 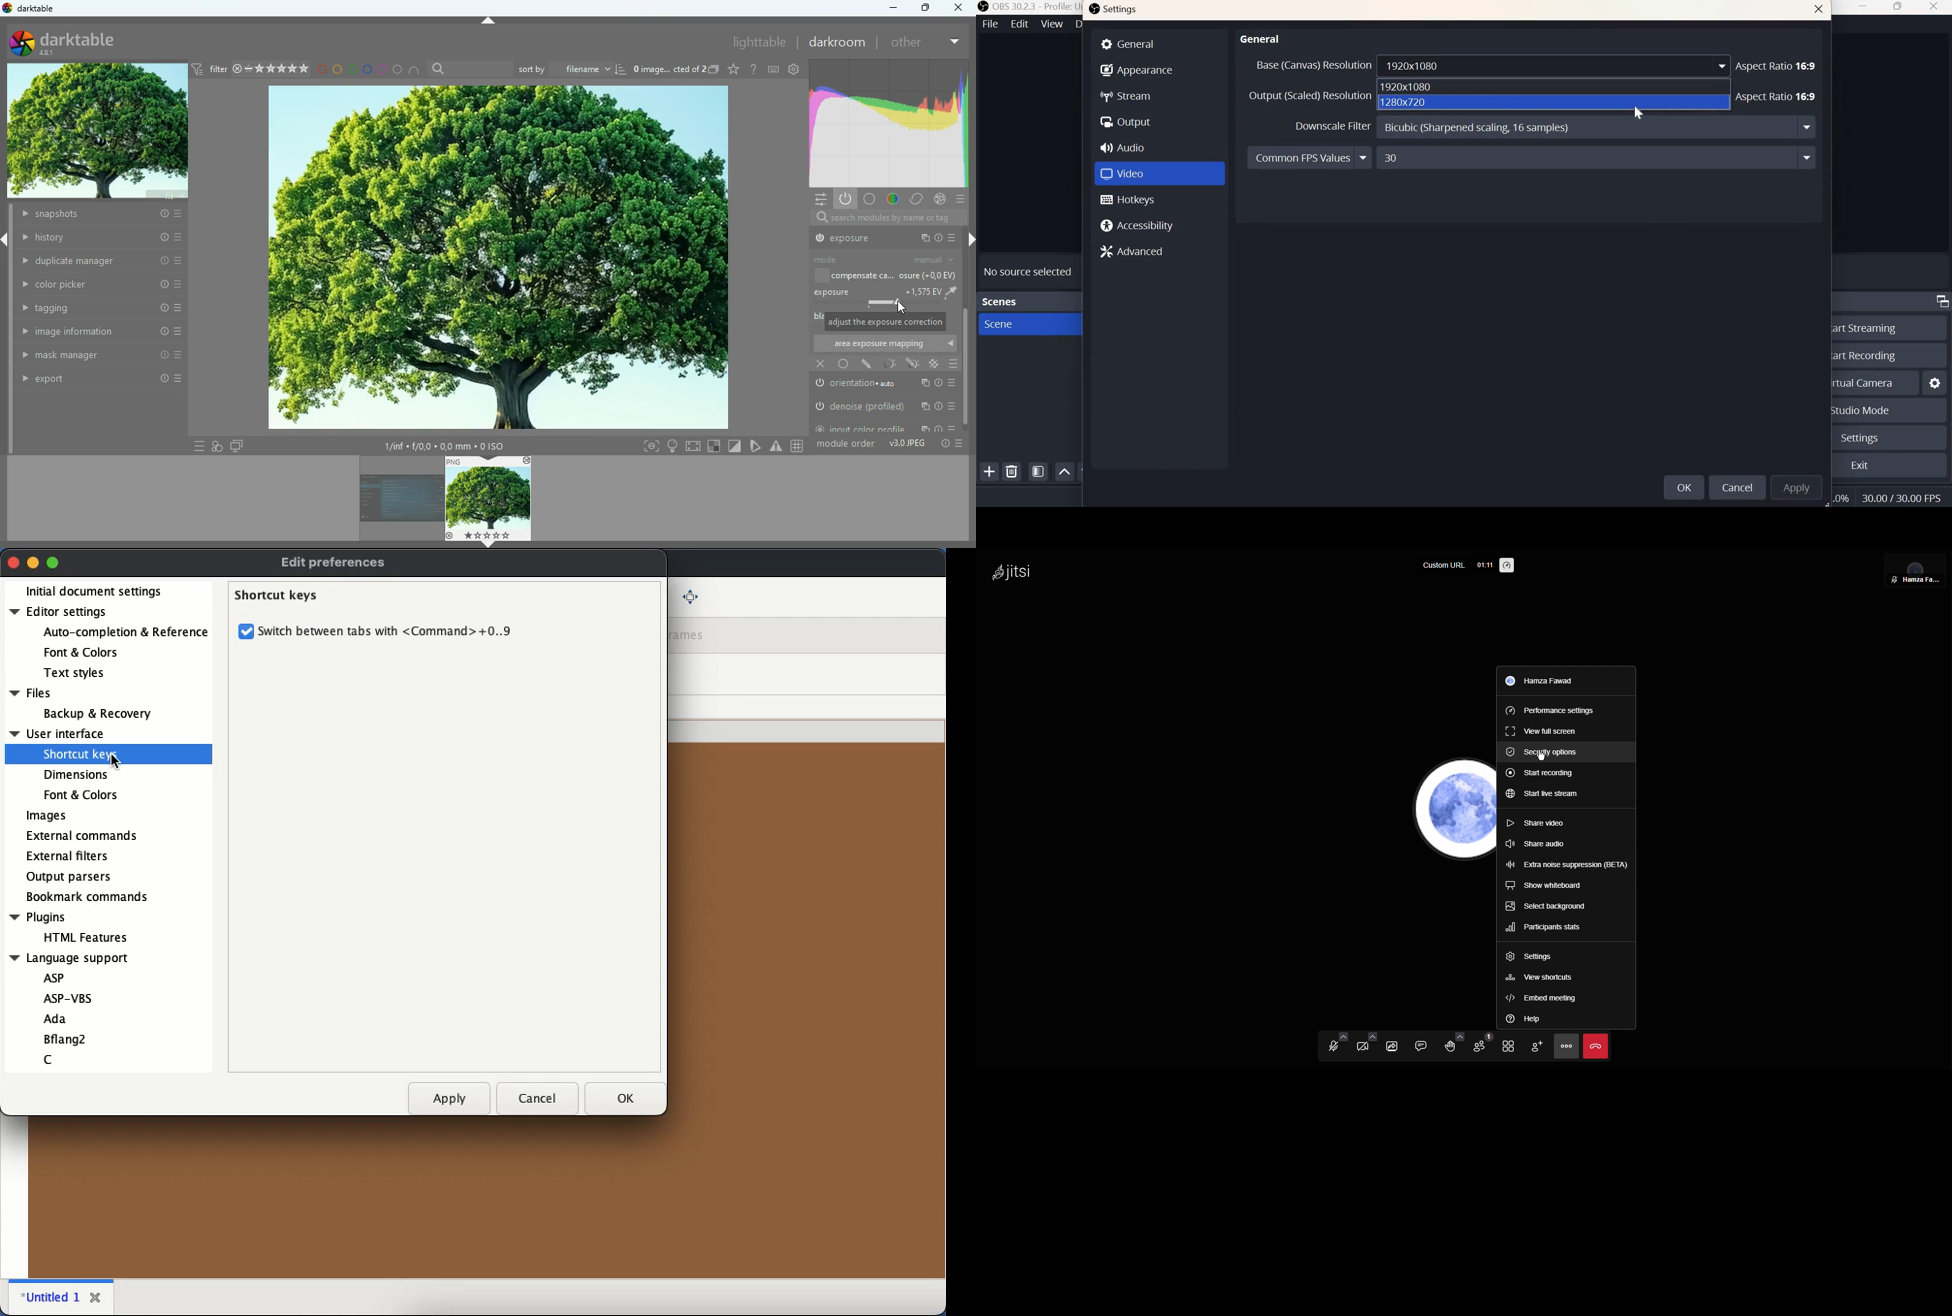 I want to click on trianlge, so click(x=754, y=446).